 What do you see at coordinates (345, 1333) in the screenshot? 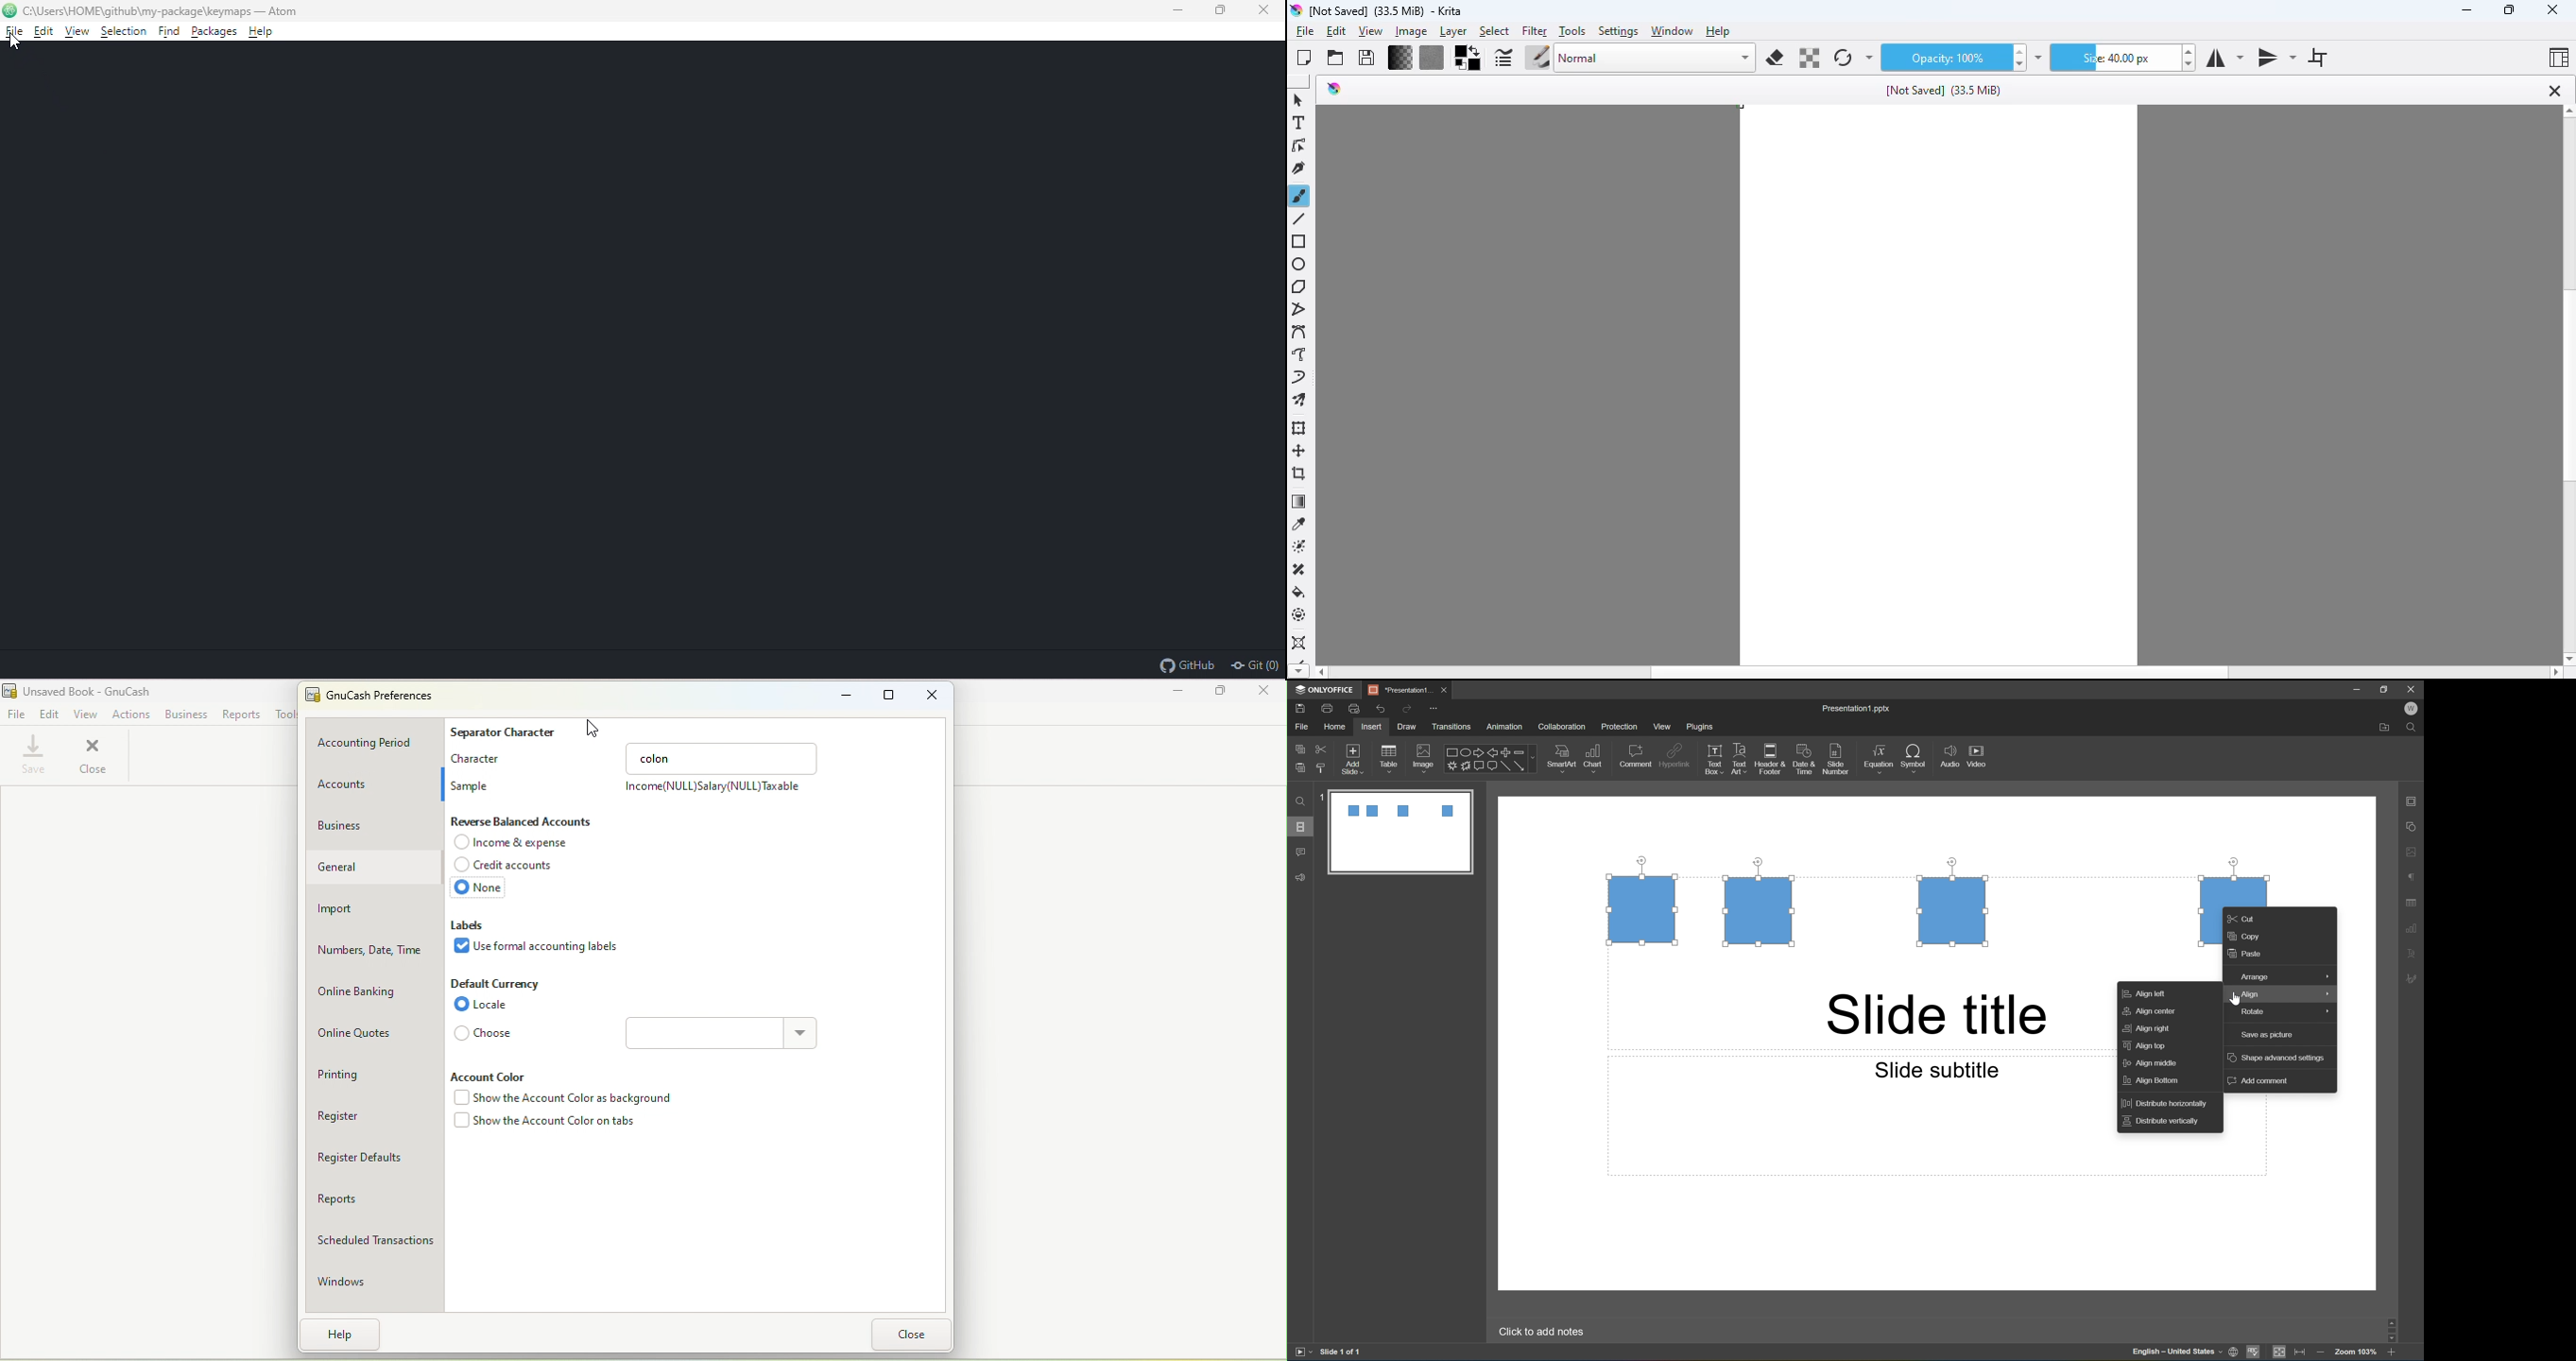
I see `Help` at bounding box center [345, 1333].